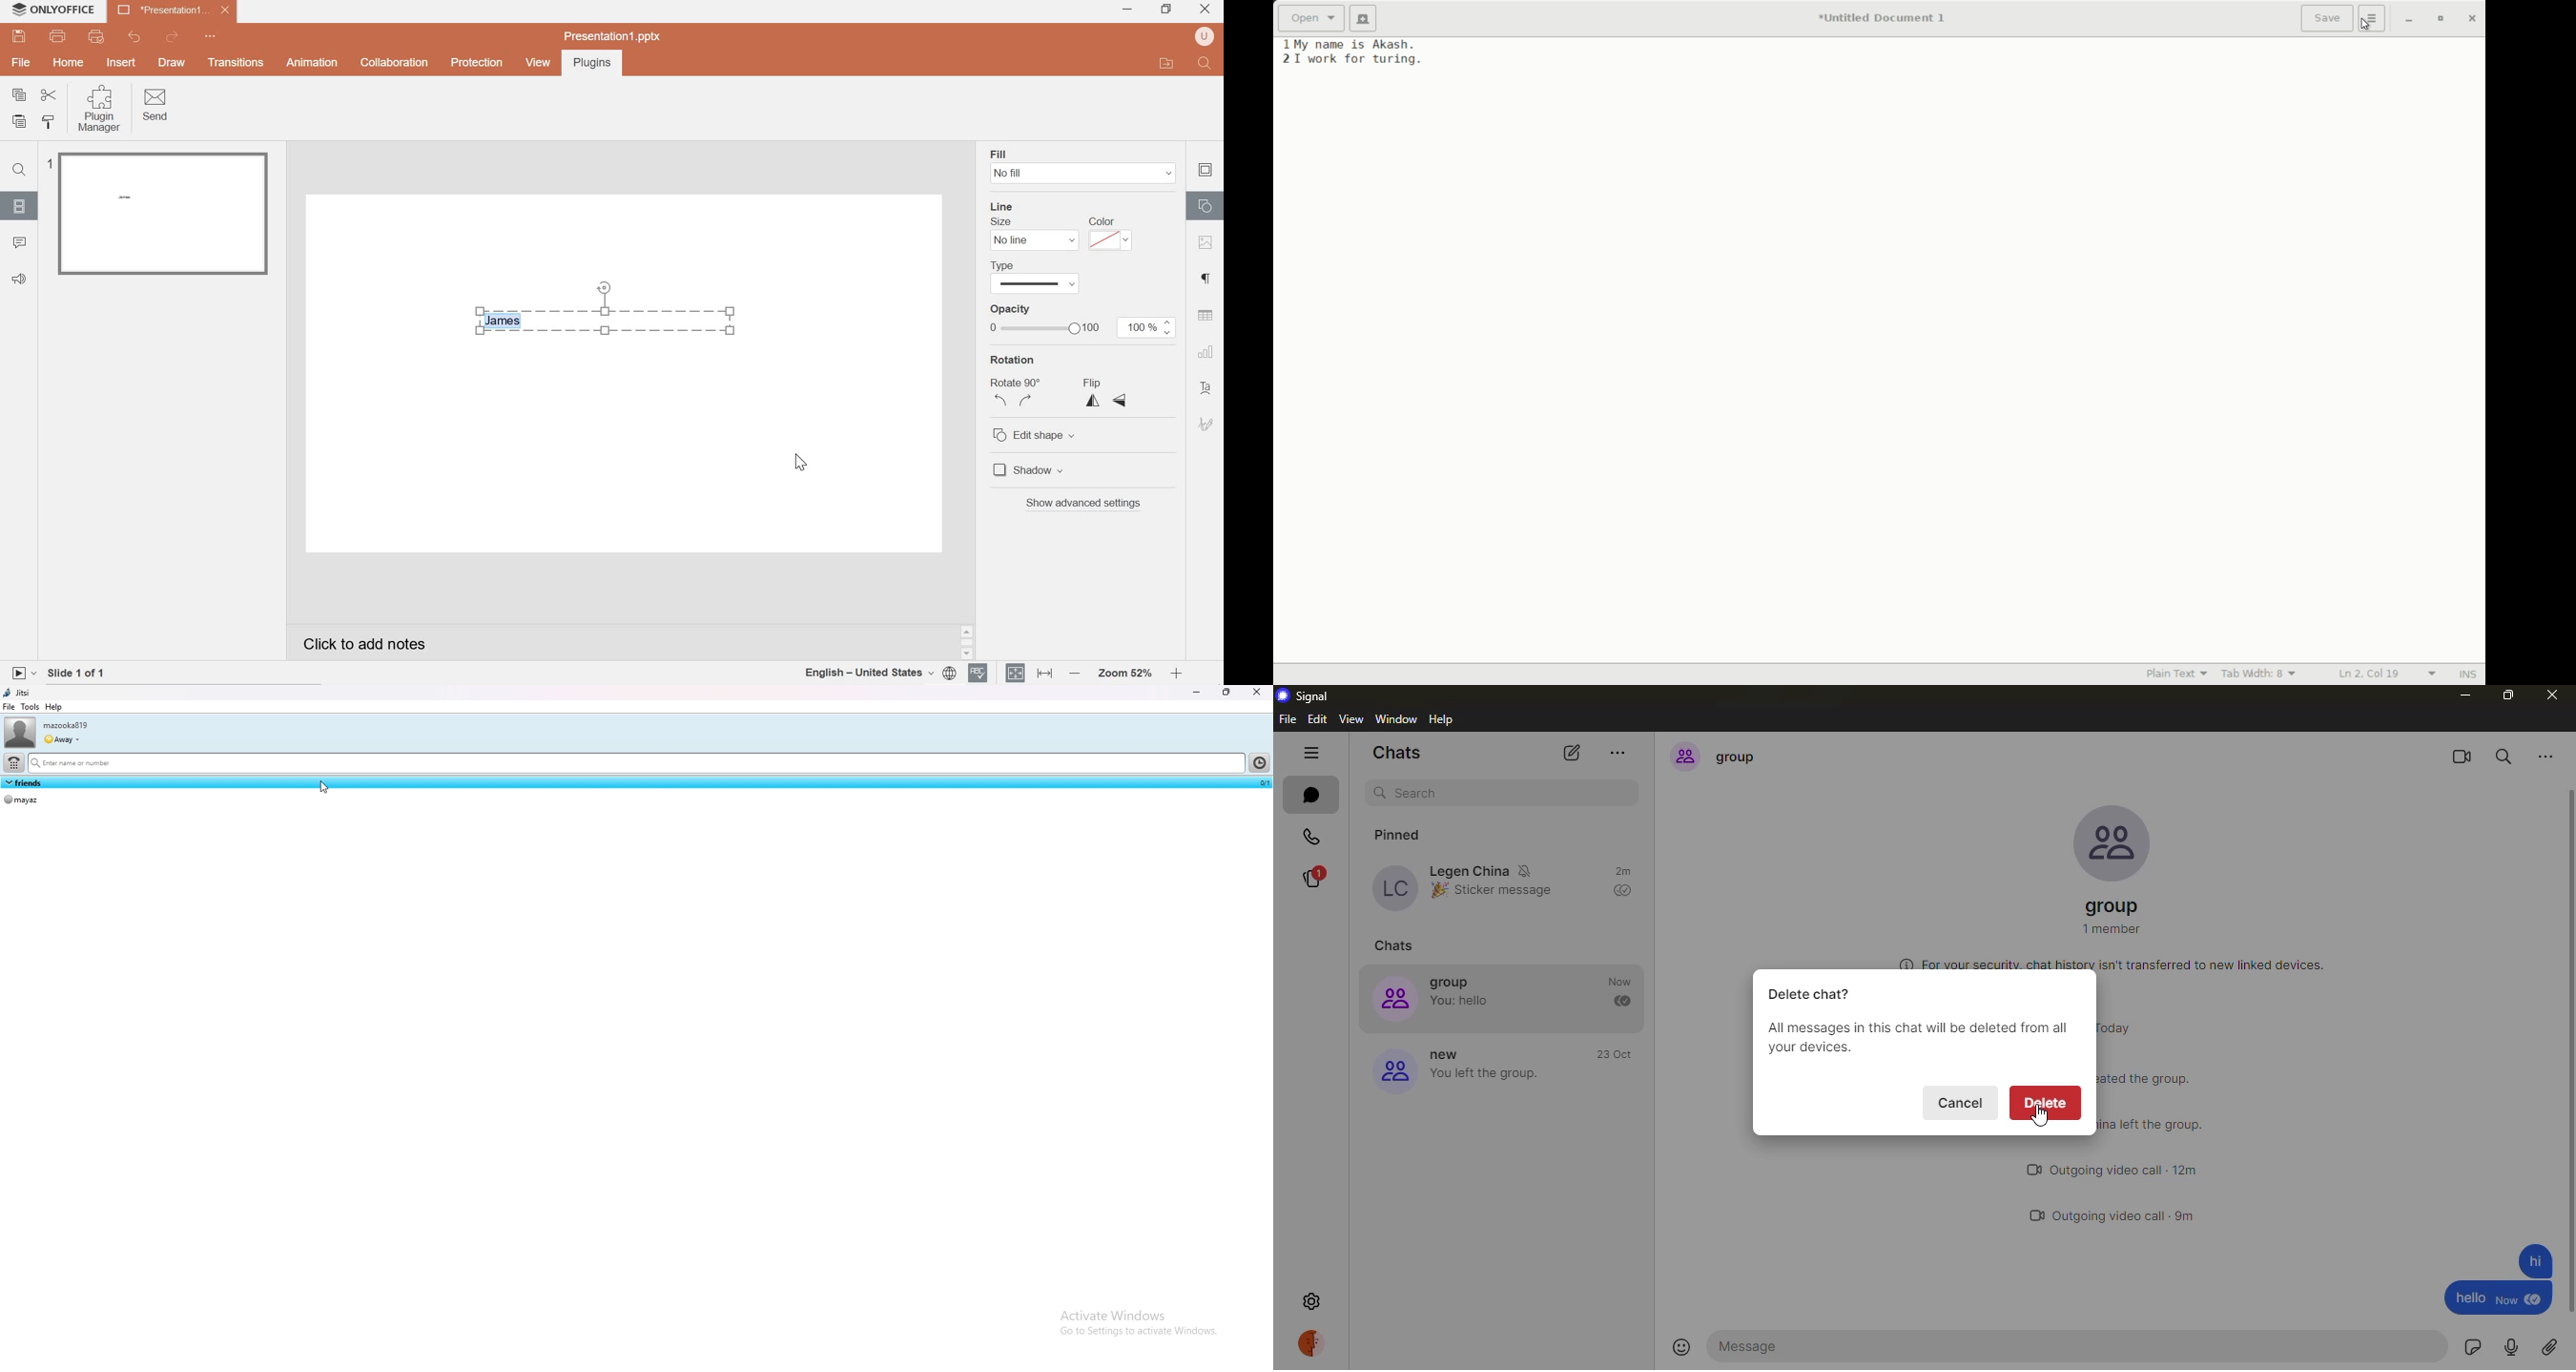 This screenshot has height=1372, width=2576. What do you see at coordinates (2127, 1026) in the screenshot?
I see `today` at bounding box center [2127, 1026].